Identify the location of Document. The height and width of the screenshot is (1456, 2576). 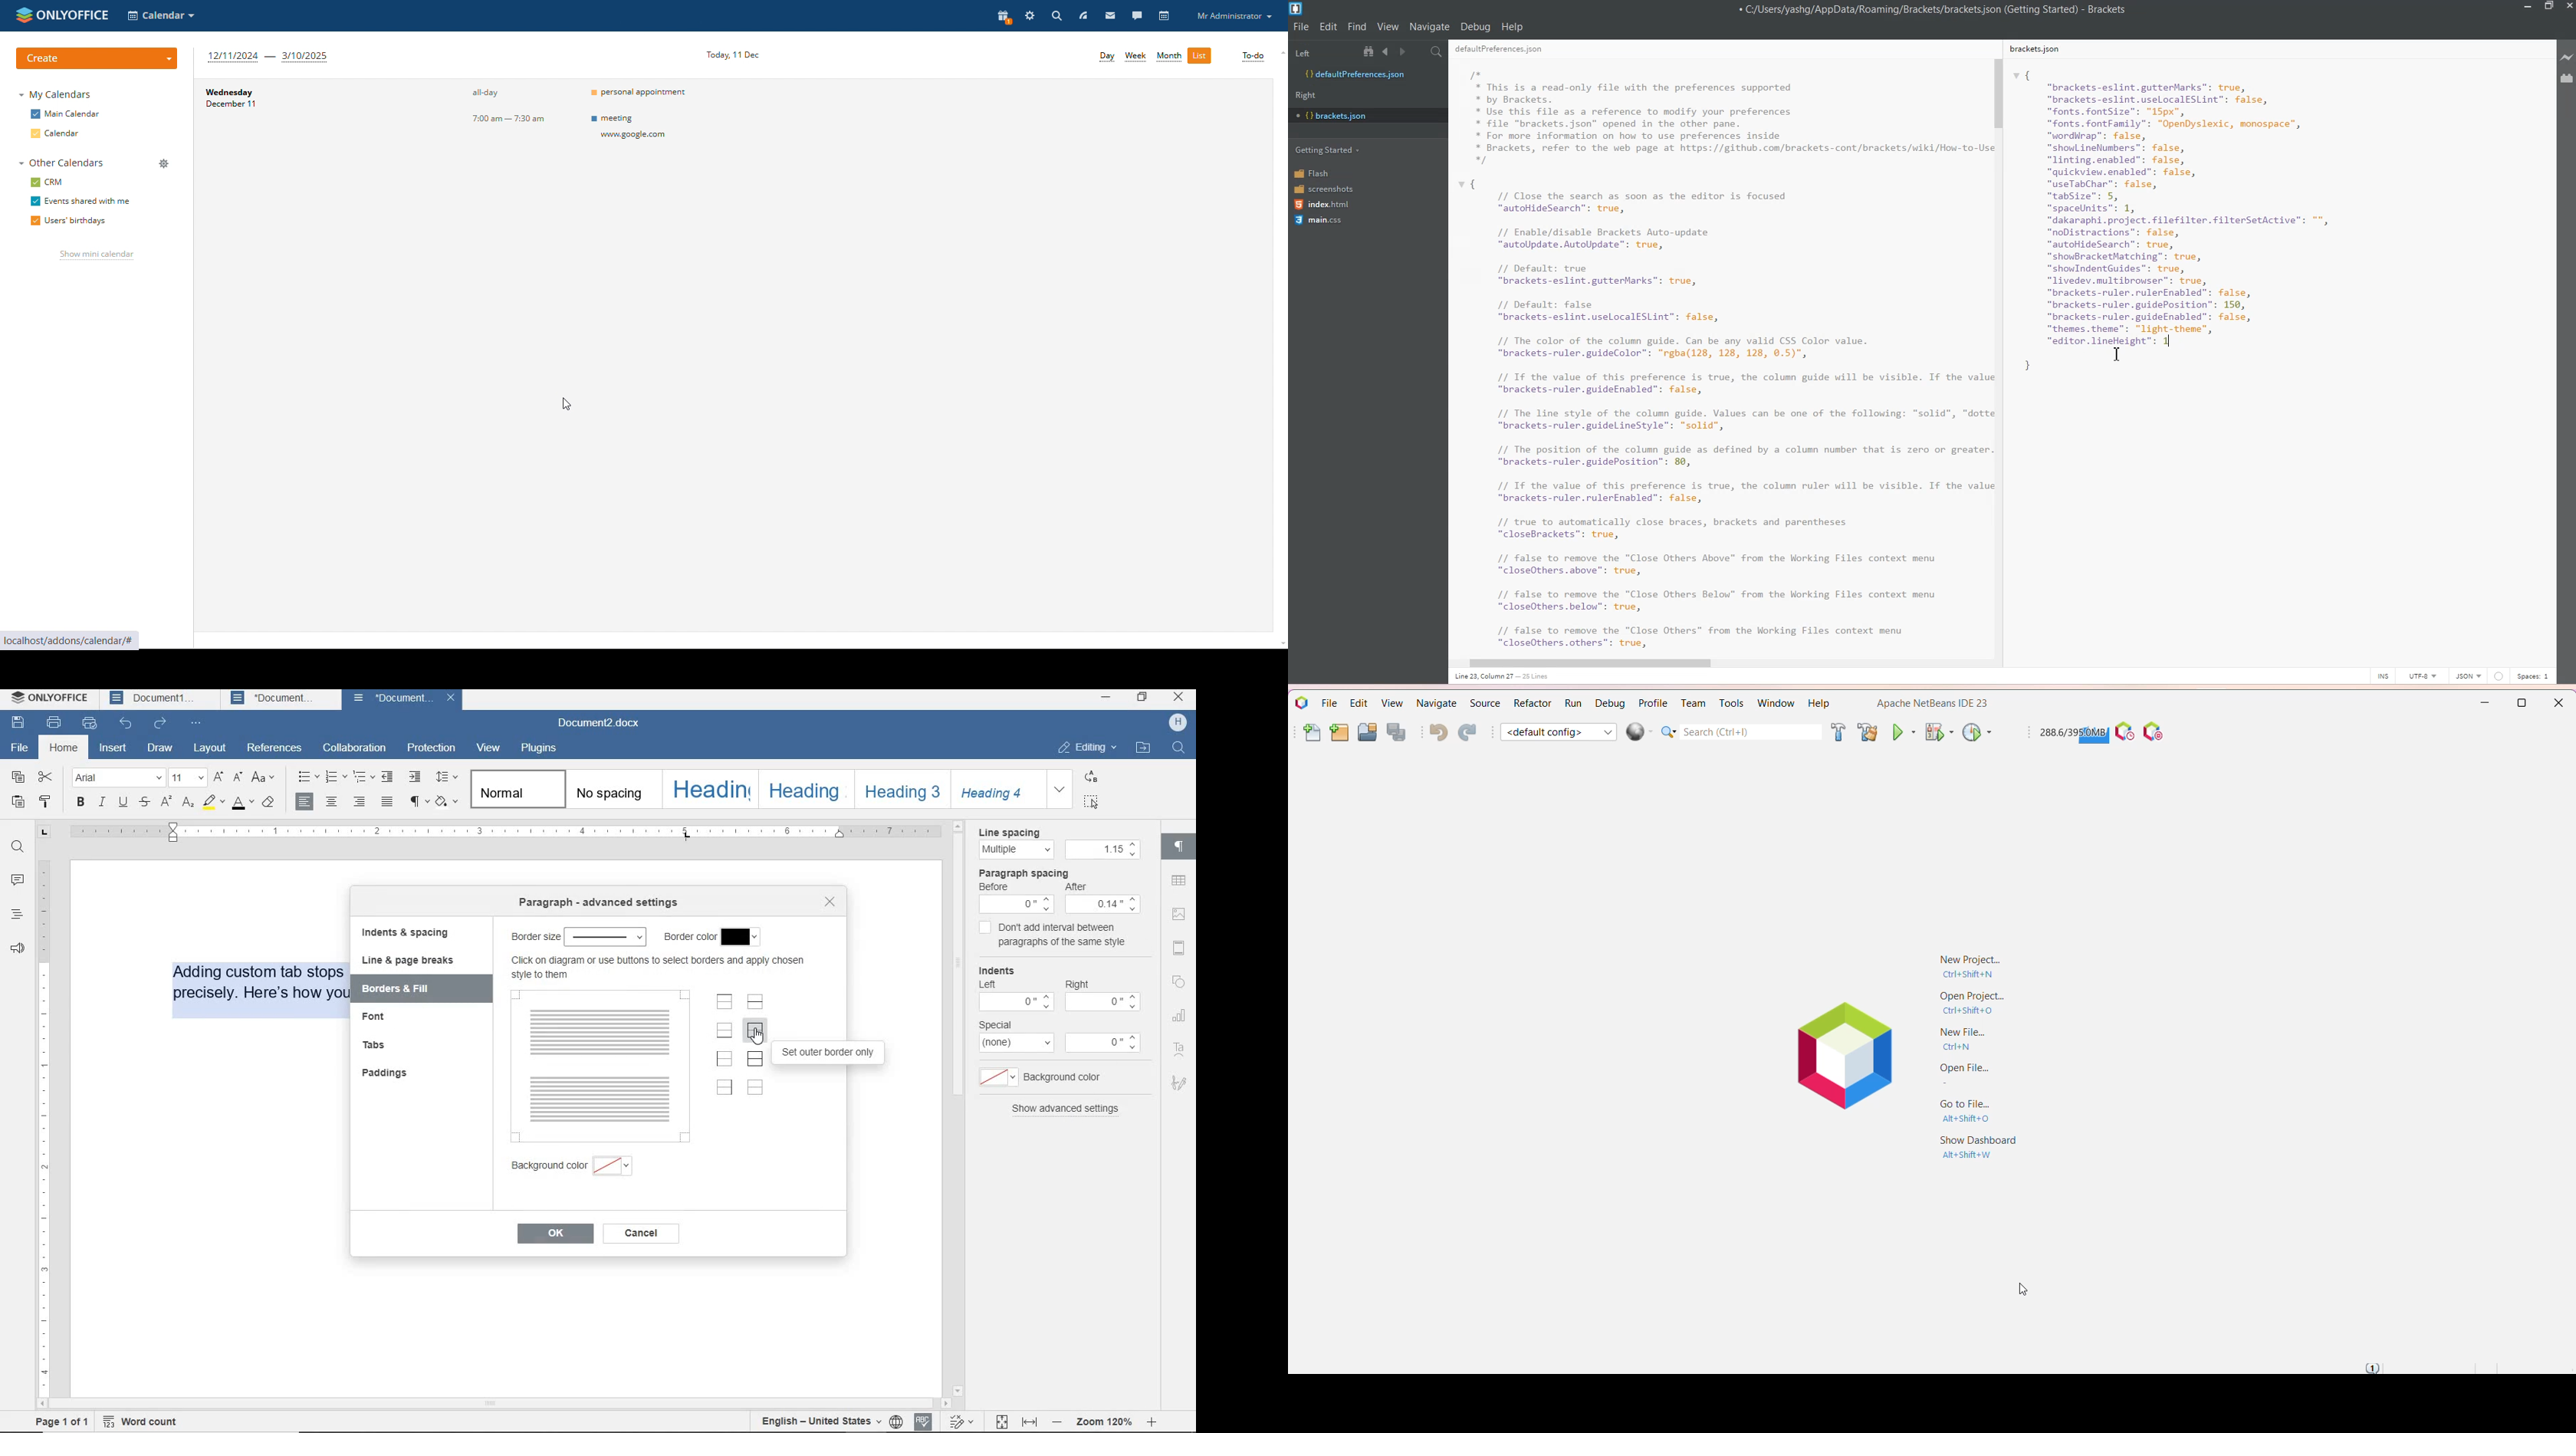
(390, 699).